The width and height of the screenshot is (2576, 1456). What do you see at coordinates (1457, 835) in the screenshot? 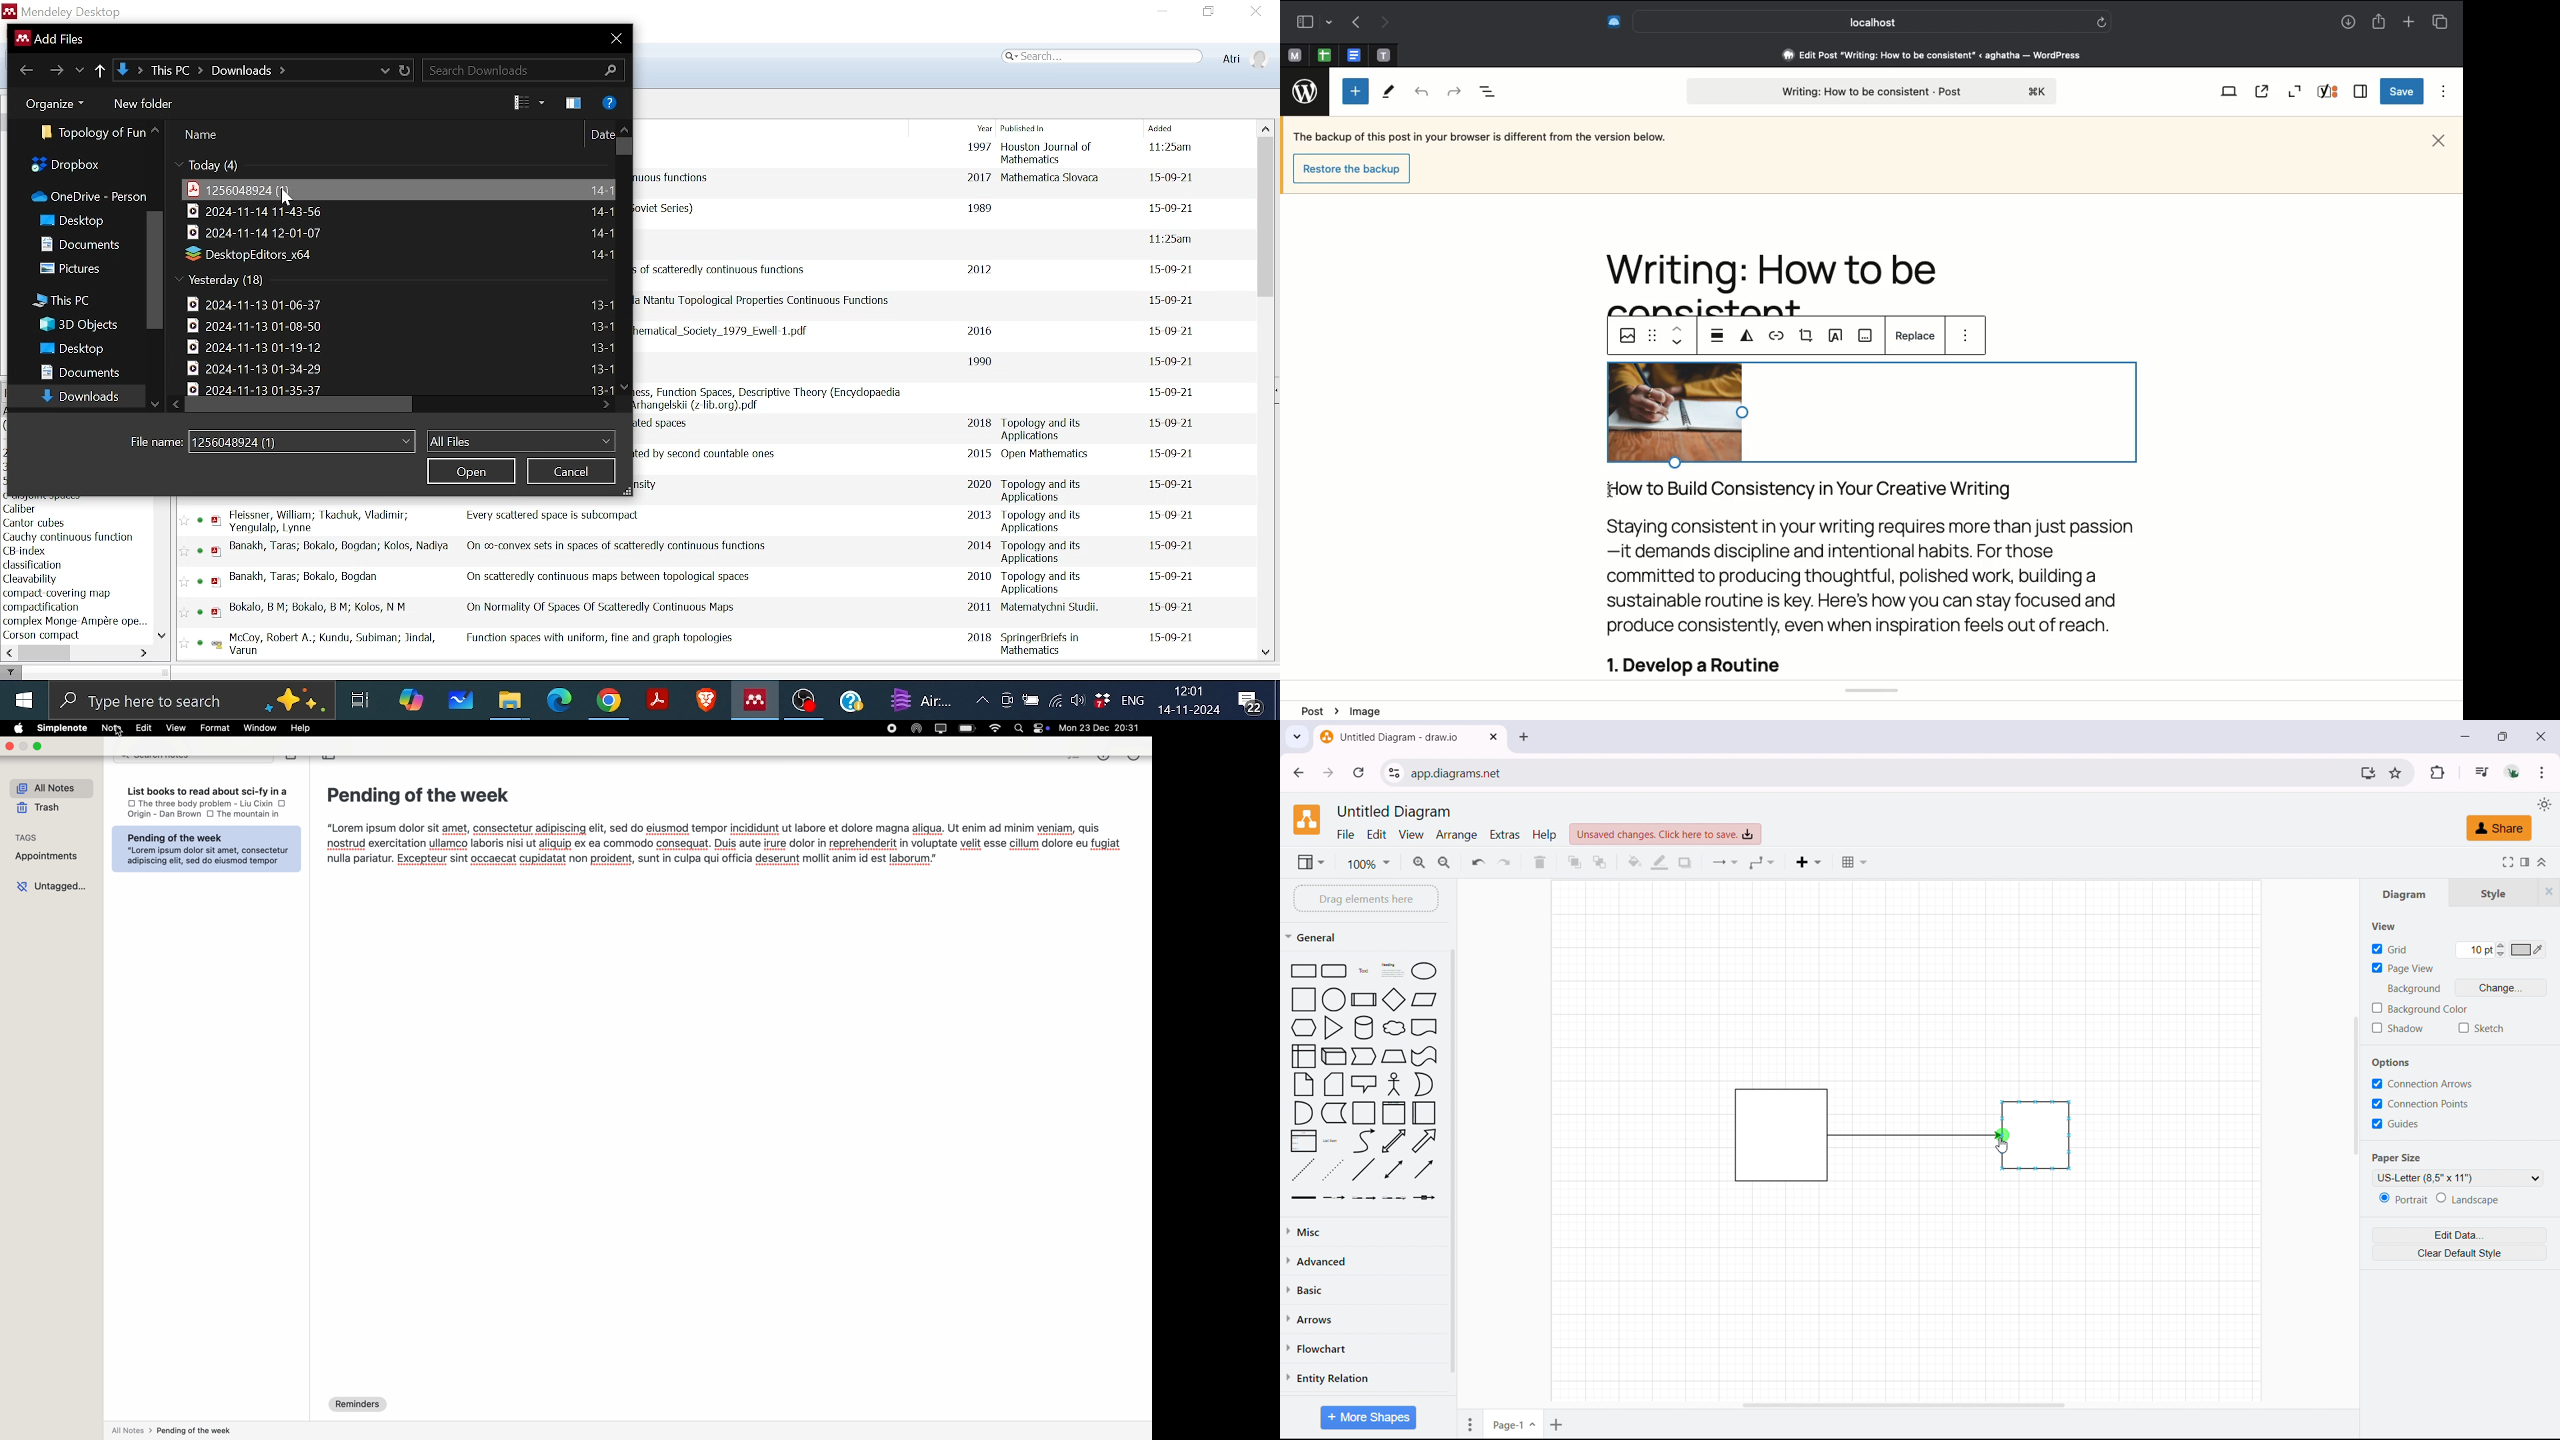
I see `arrange` at bounding box center [1457, 835].